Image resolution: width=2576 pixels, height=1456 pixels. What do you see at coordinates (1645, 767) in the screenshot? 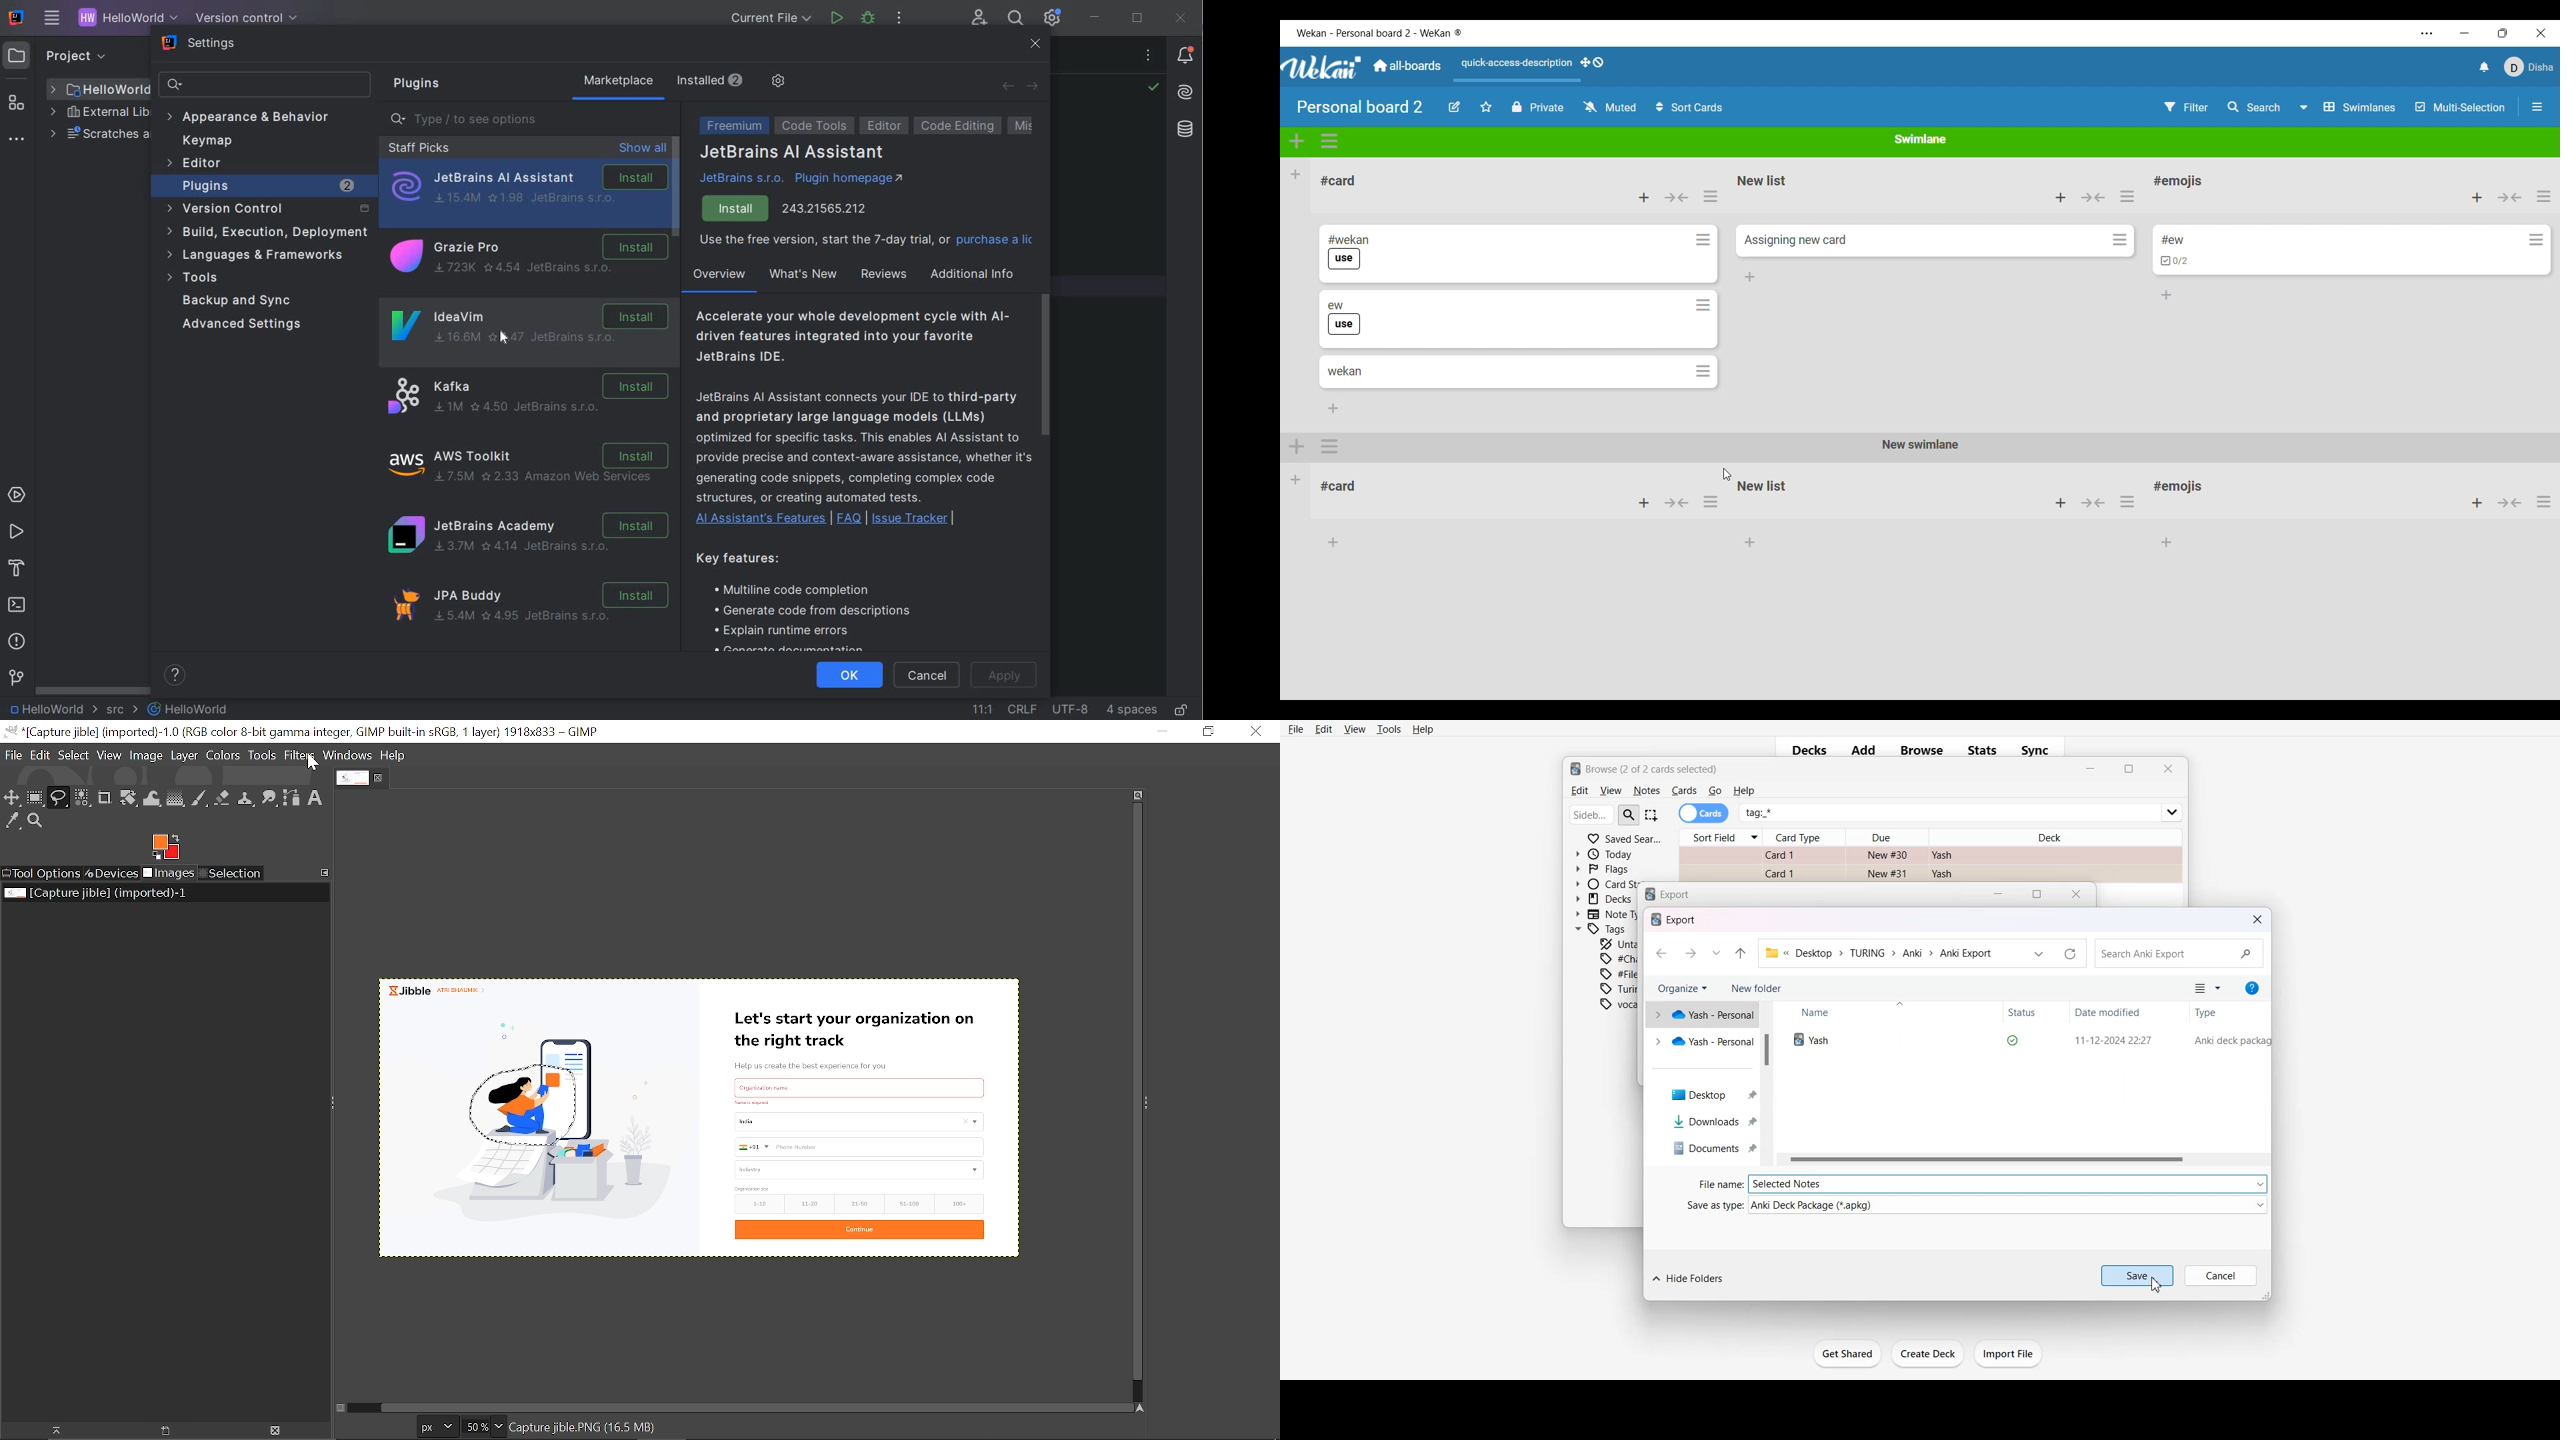
I see `Text` at bounding box center [1645, 767].